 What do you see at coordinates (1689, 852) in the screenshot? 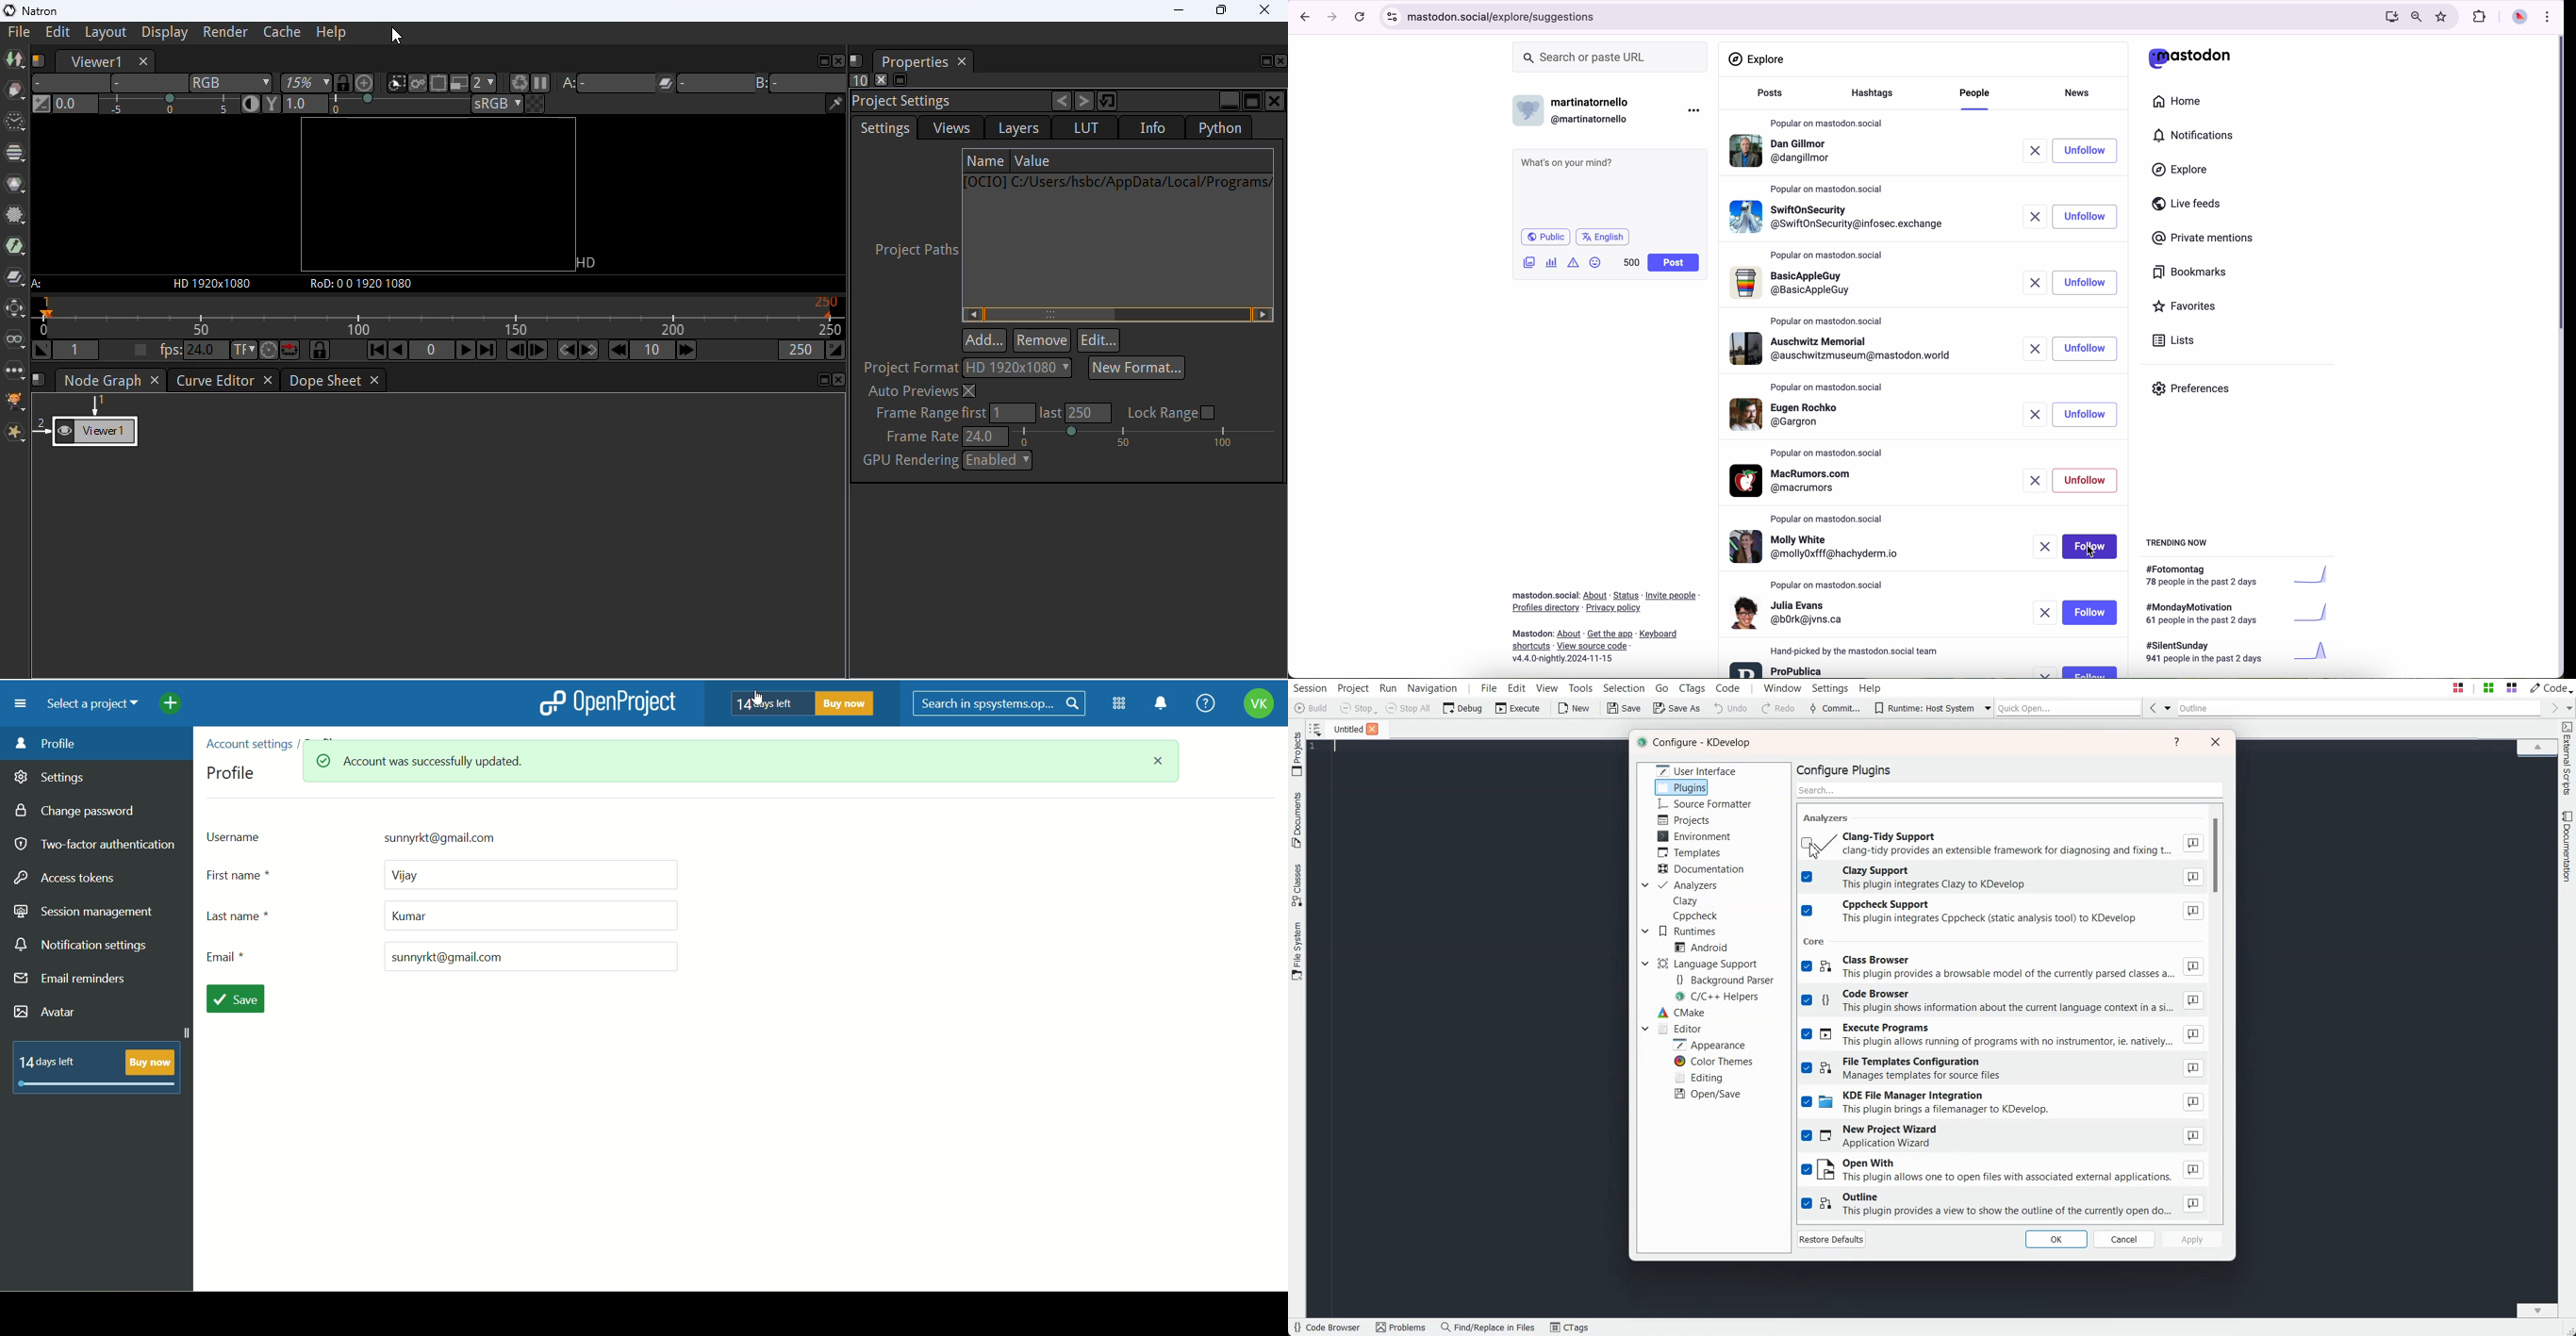
I see `Templates` at bounding box center [1689, 852].